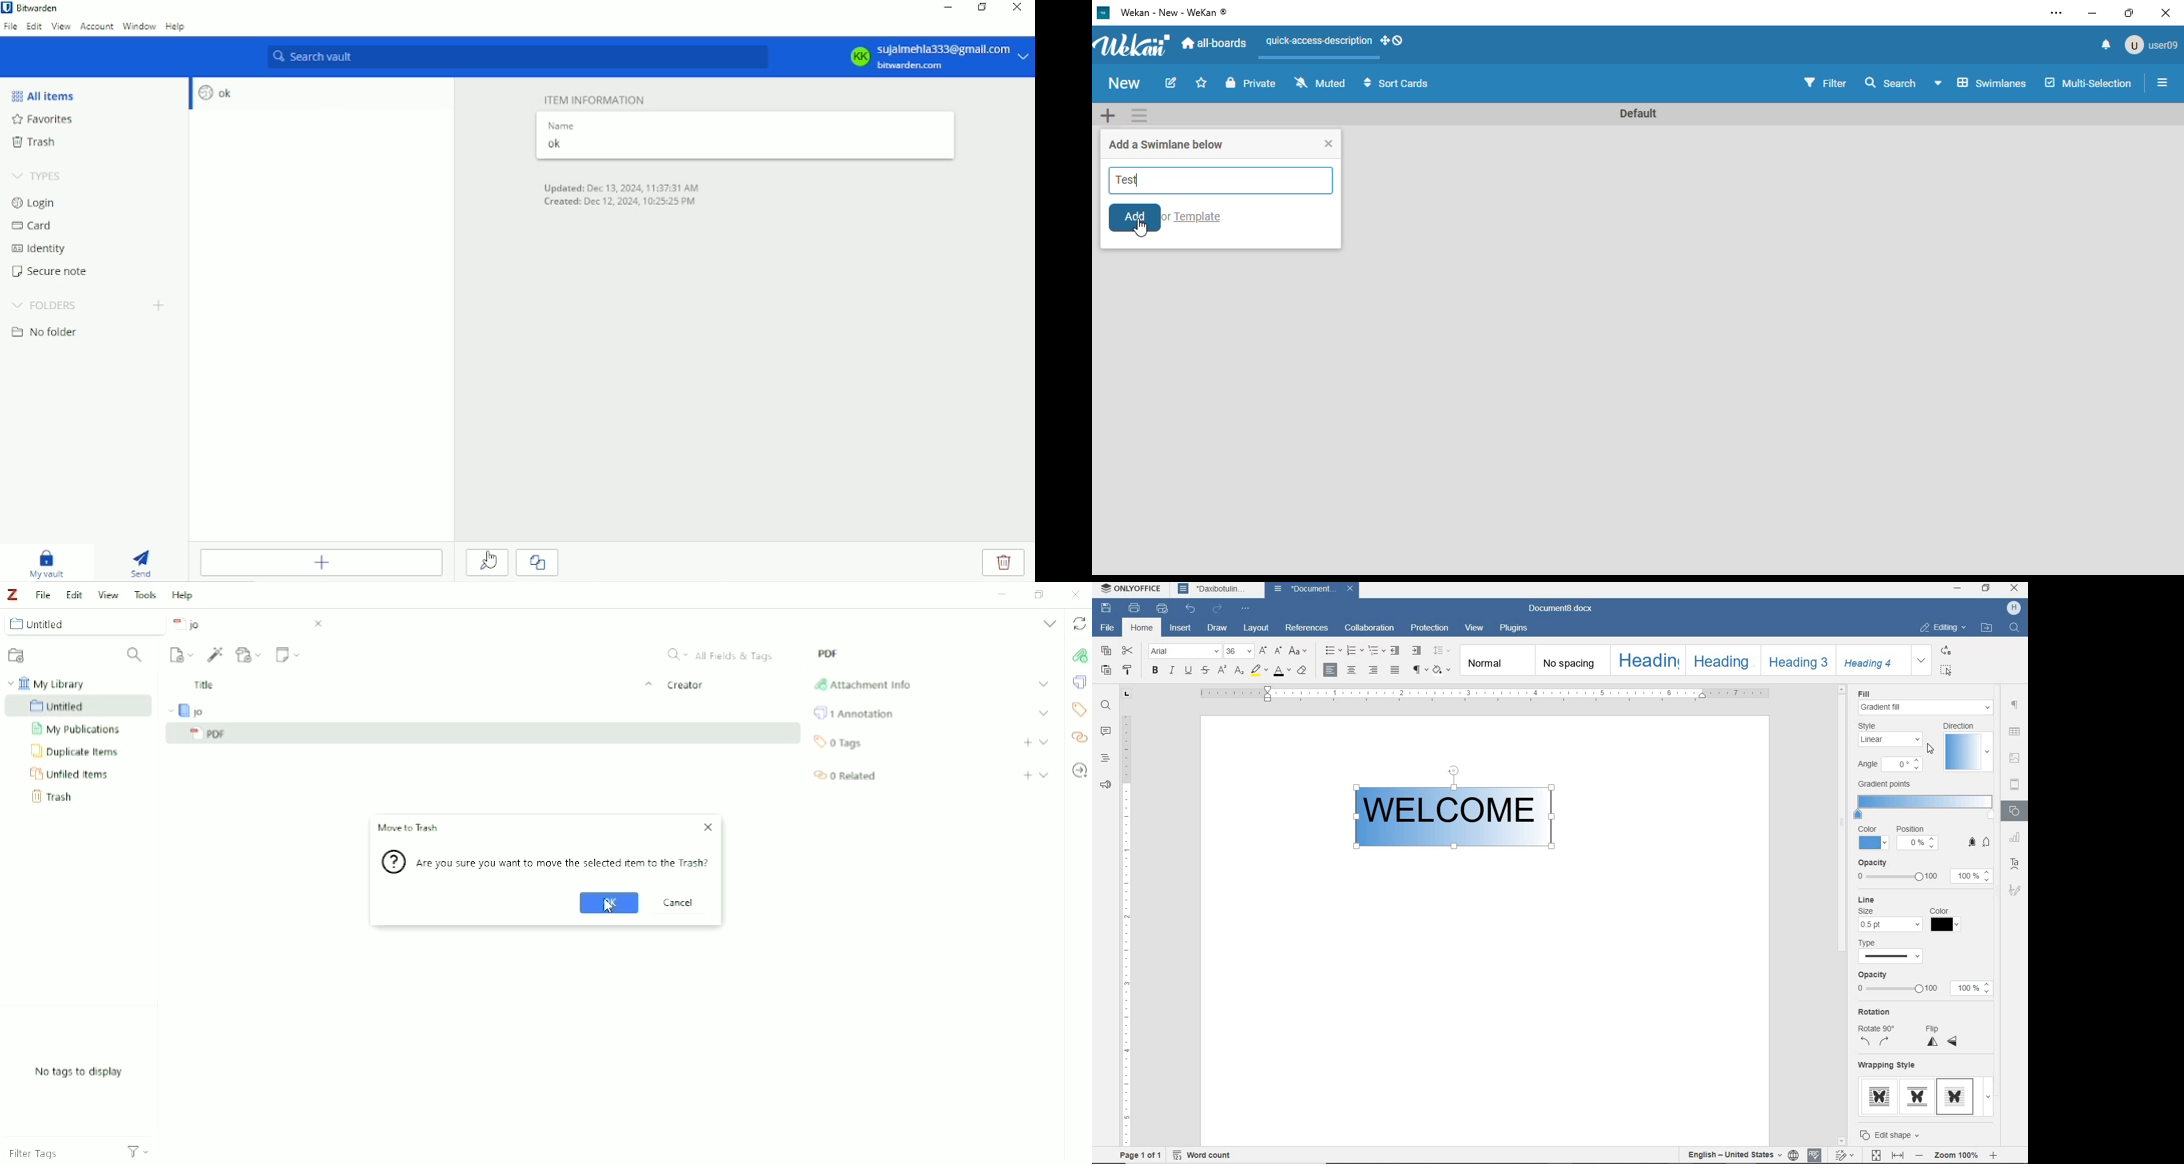 The height and width of the screenshot is (1176, 2184). Describe the element at coordinates (1127, 926) in the screenshot. I see `RULER` at that location.